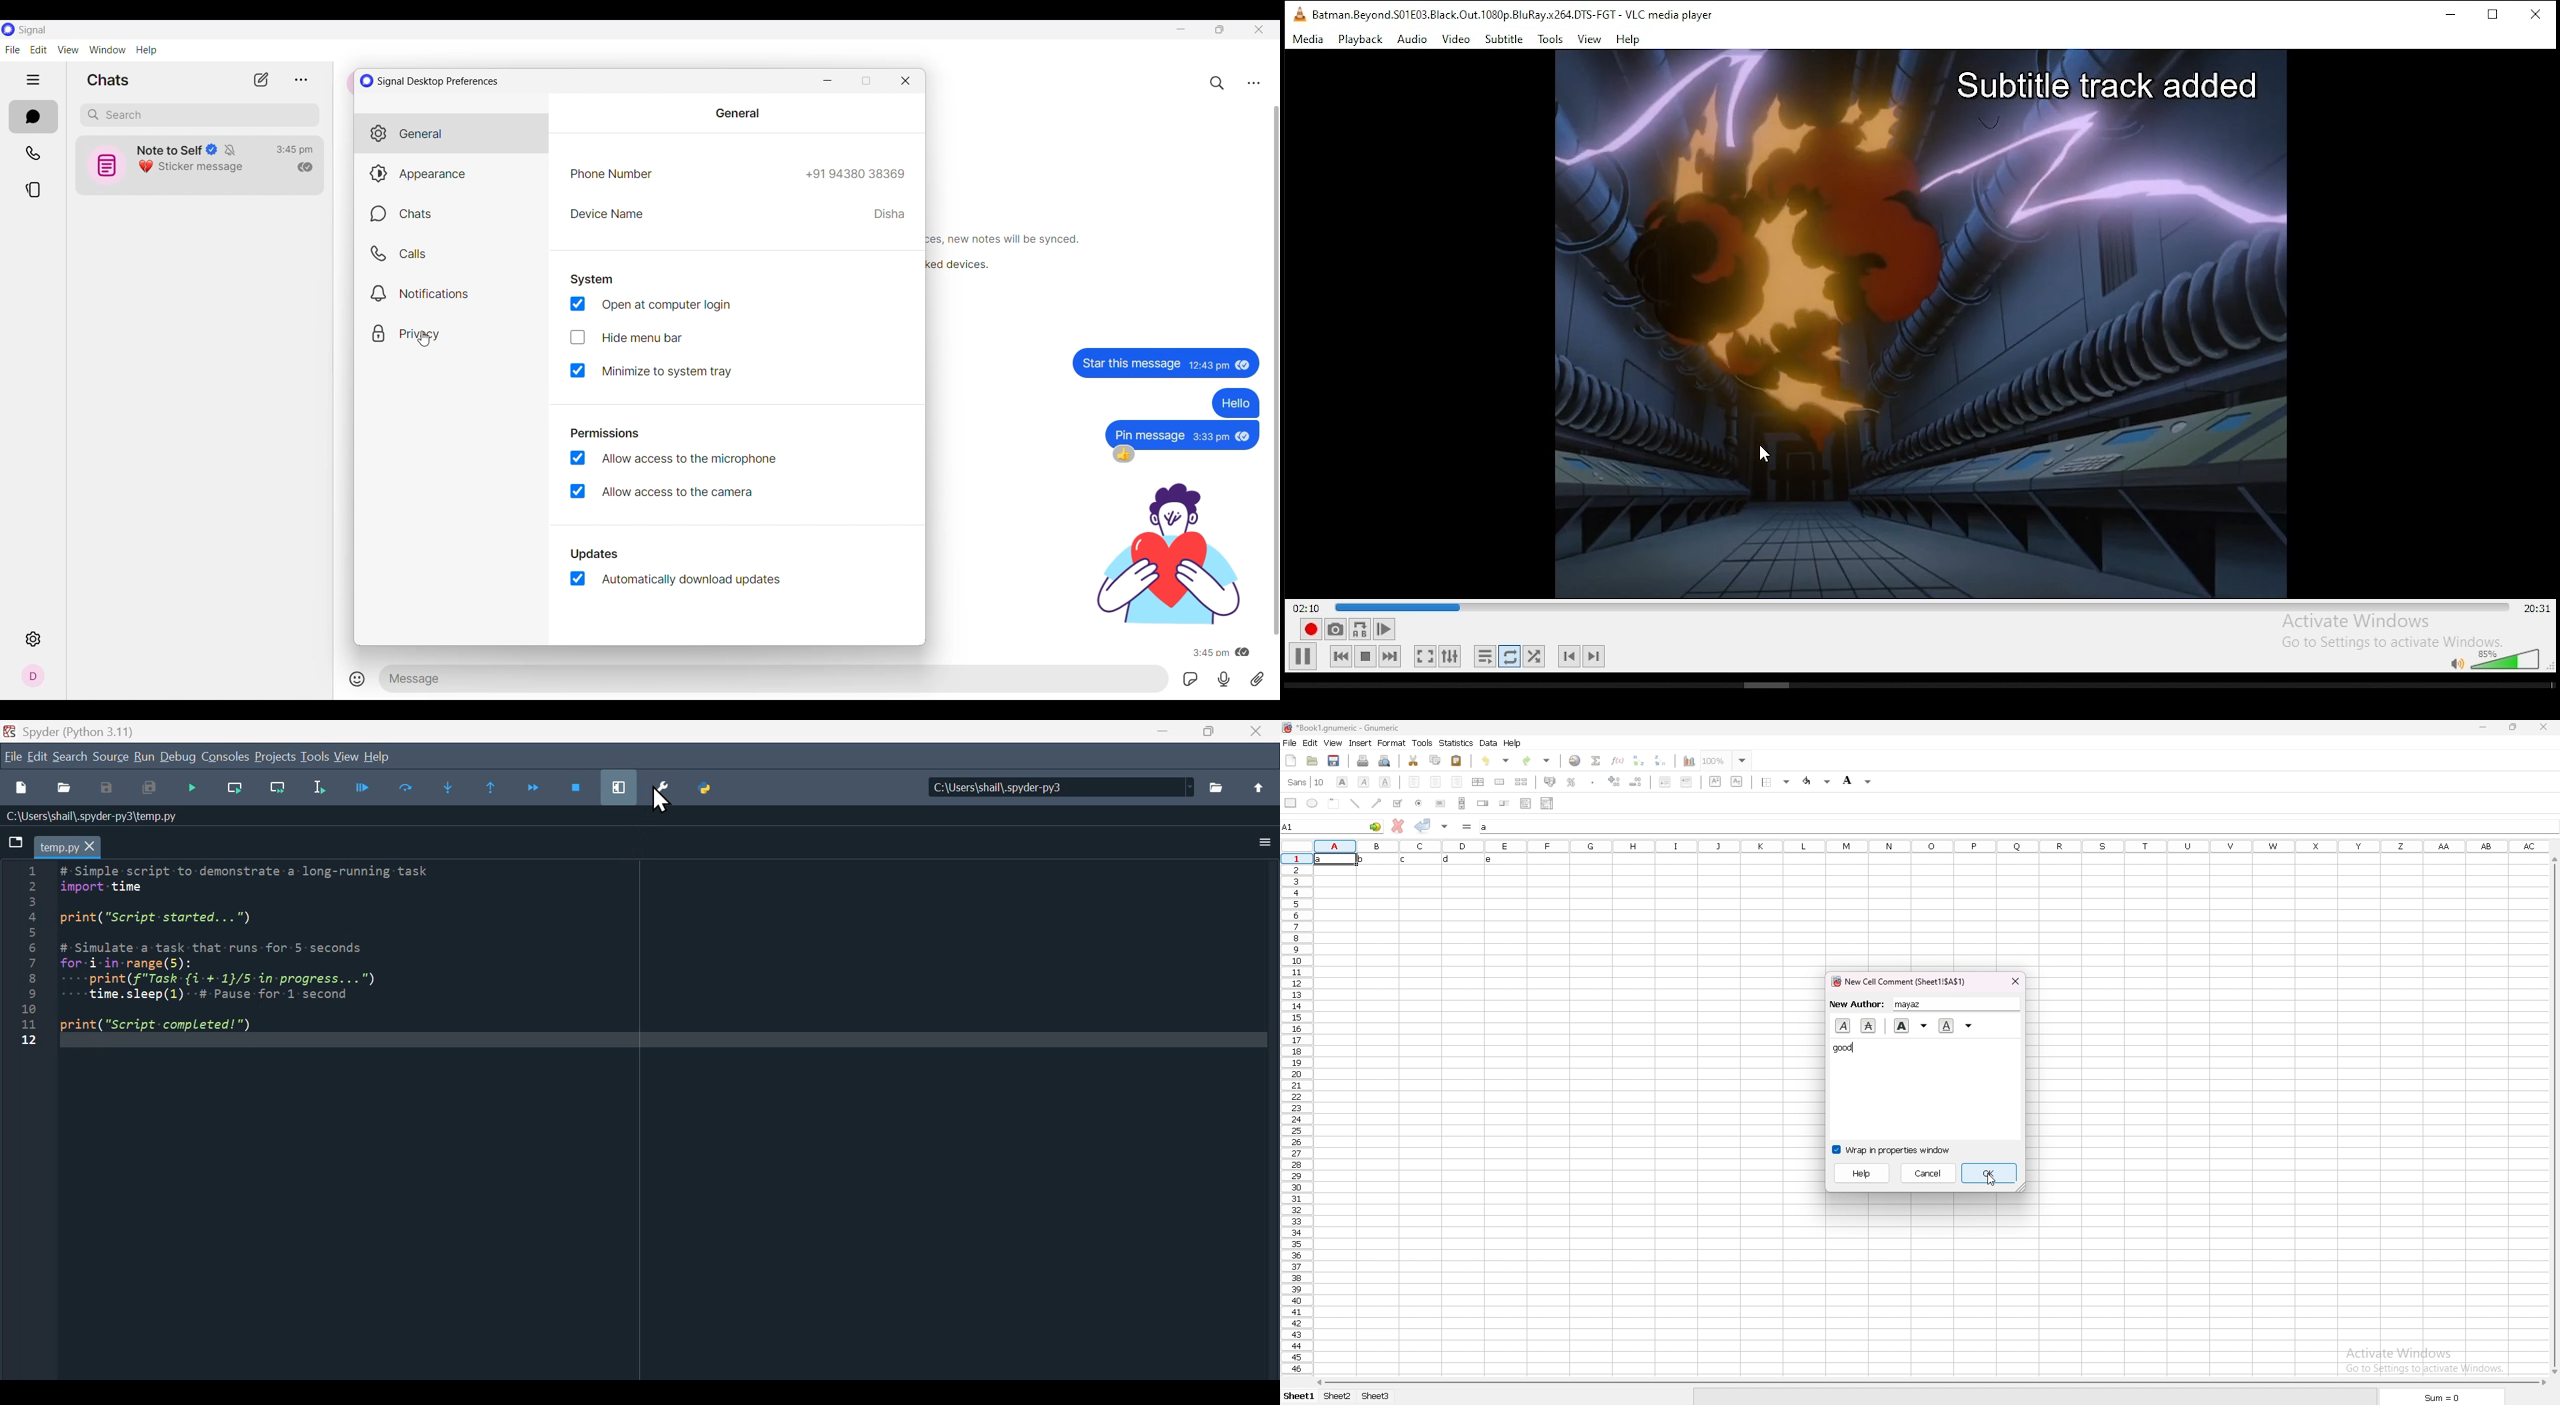 This screenshot has height=1428, width=2576. What do you see at coordinates (1498, 14) in the screenshot?
I see `VLC icon and file name` at bounding box center [1498, 14].